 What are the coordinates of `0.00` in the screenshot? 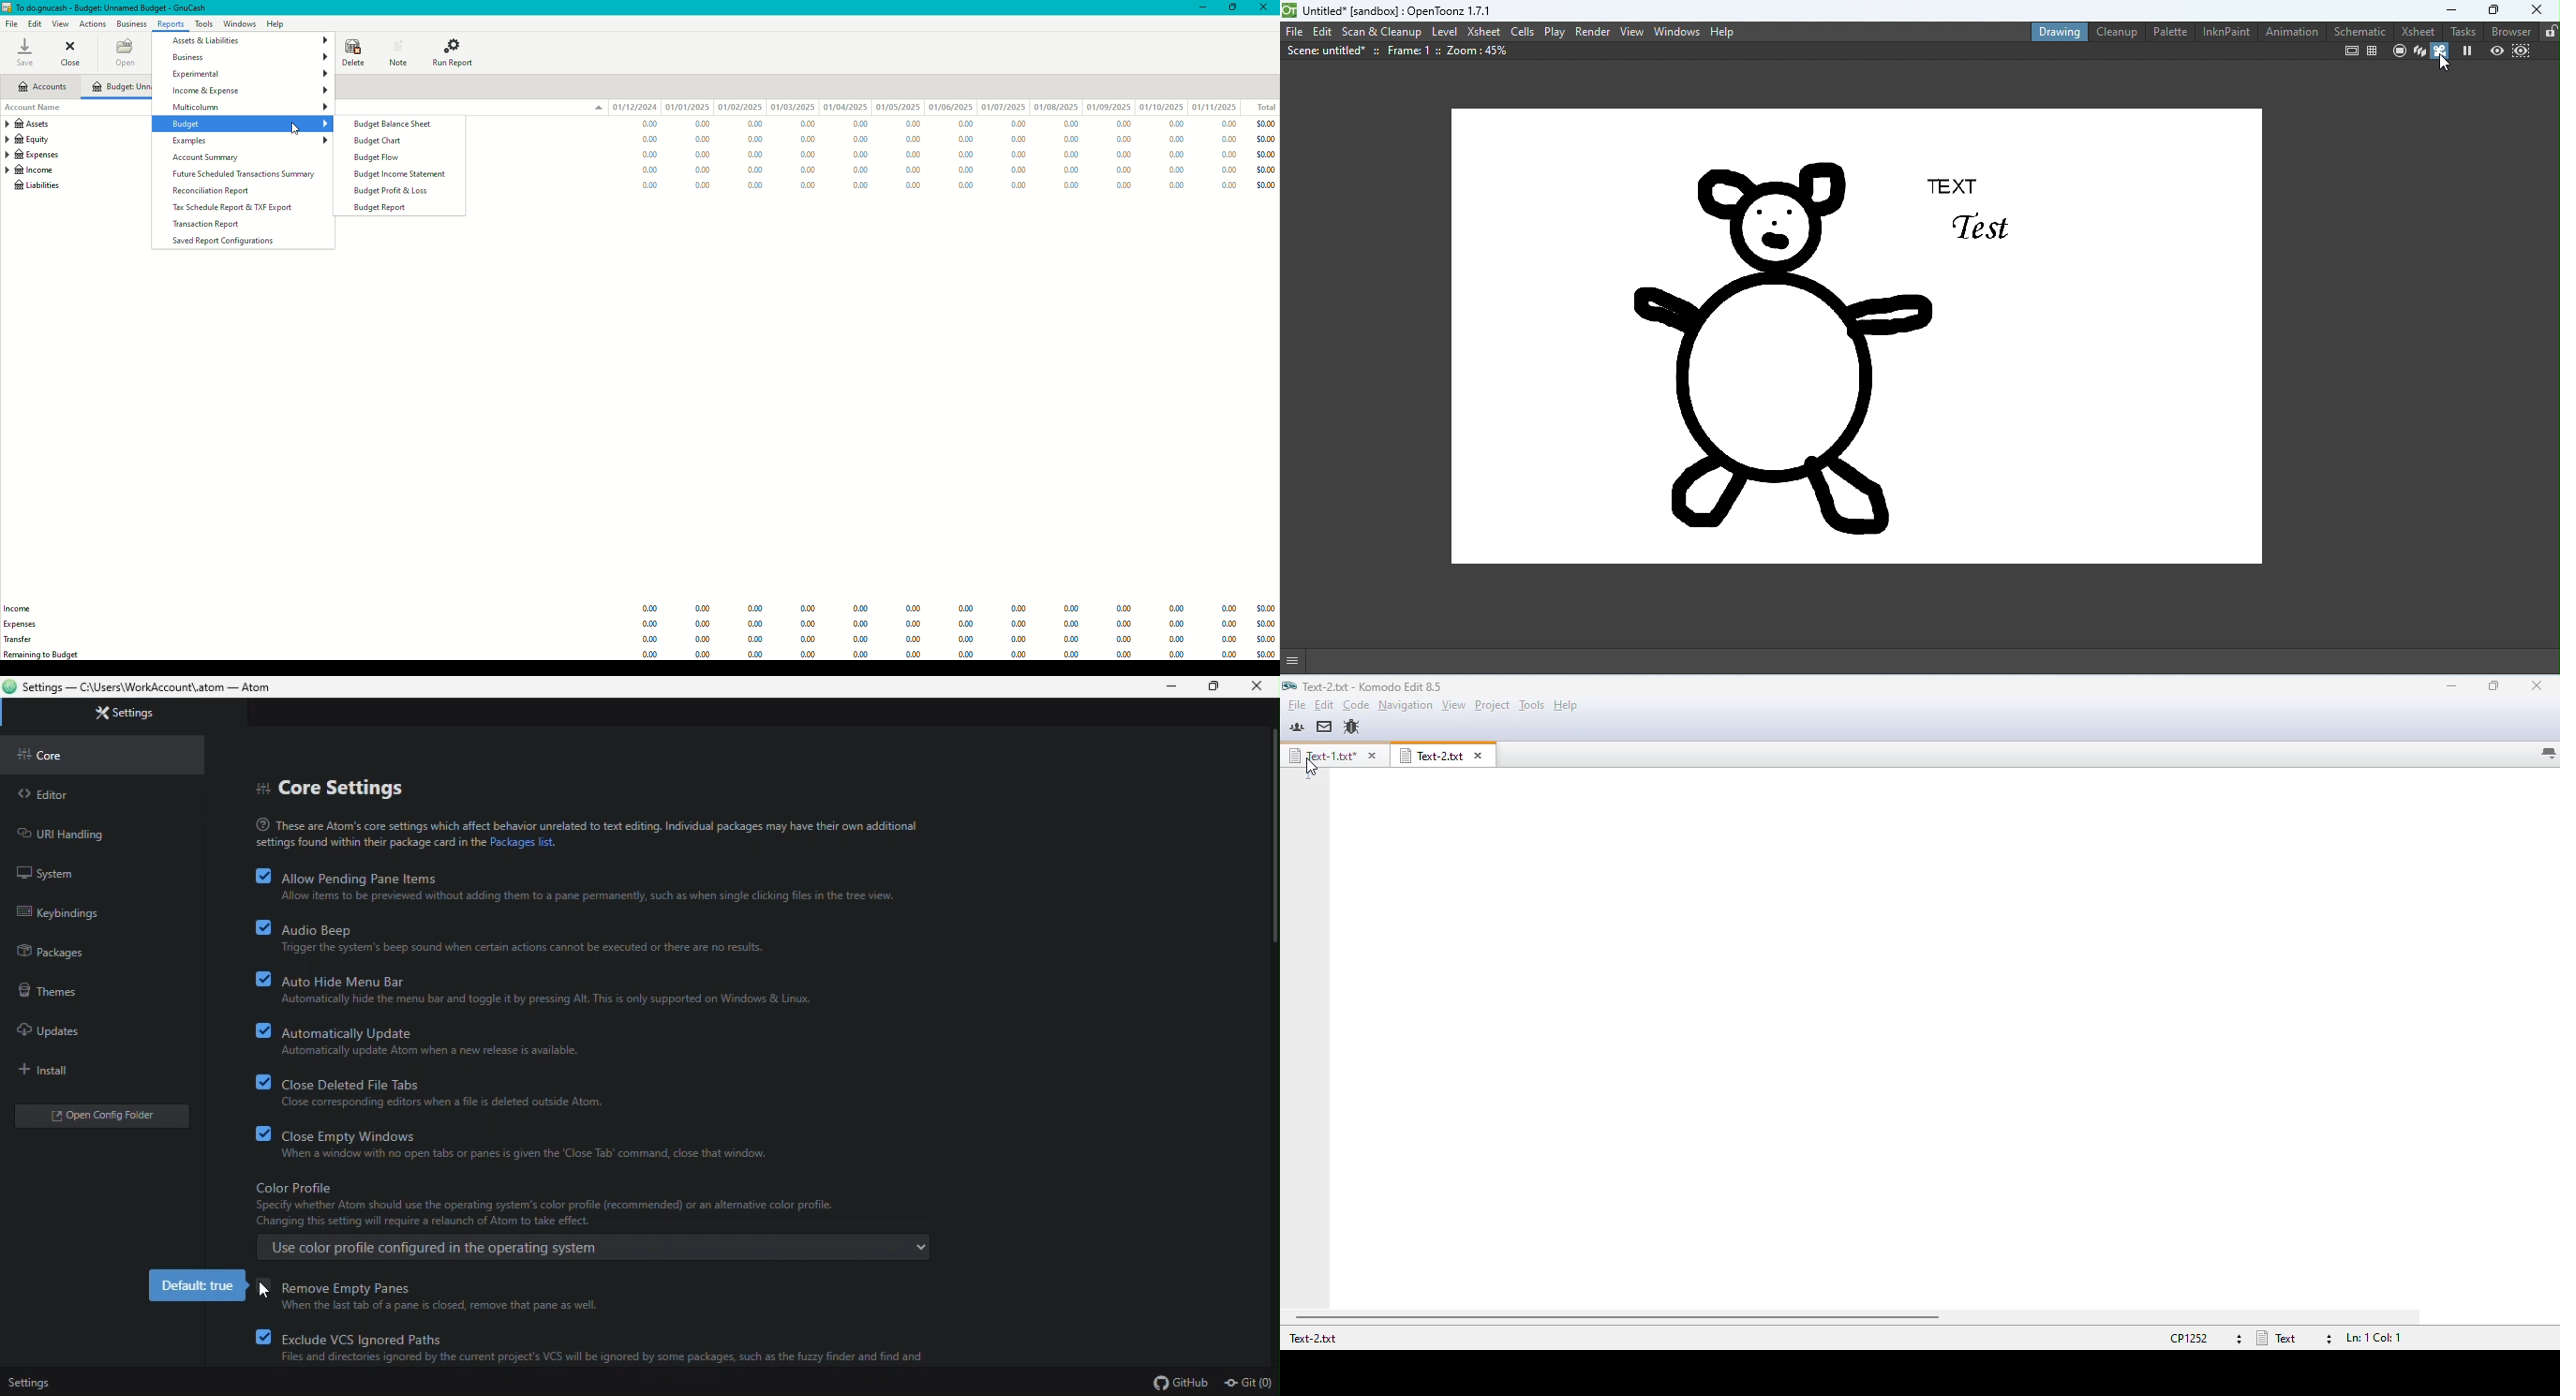 It's located at (1123, 609).